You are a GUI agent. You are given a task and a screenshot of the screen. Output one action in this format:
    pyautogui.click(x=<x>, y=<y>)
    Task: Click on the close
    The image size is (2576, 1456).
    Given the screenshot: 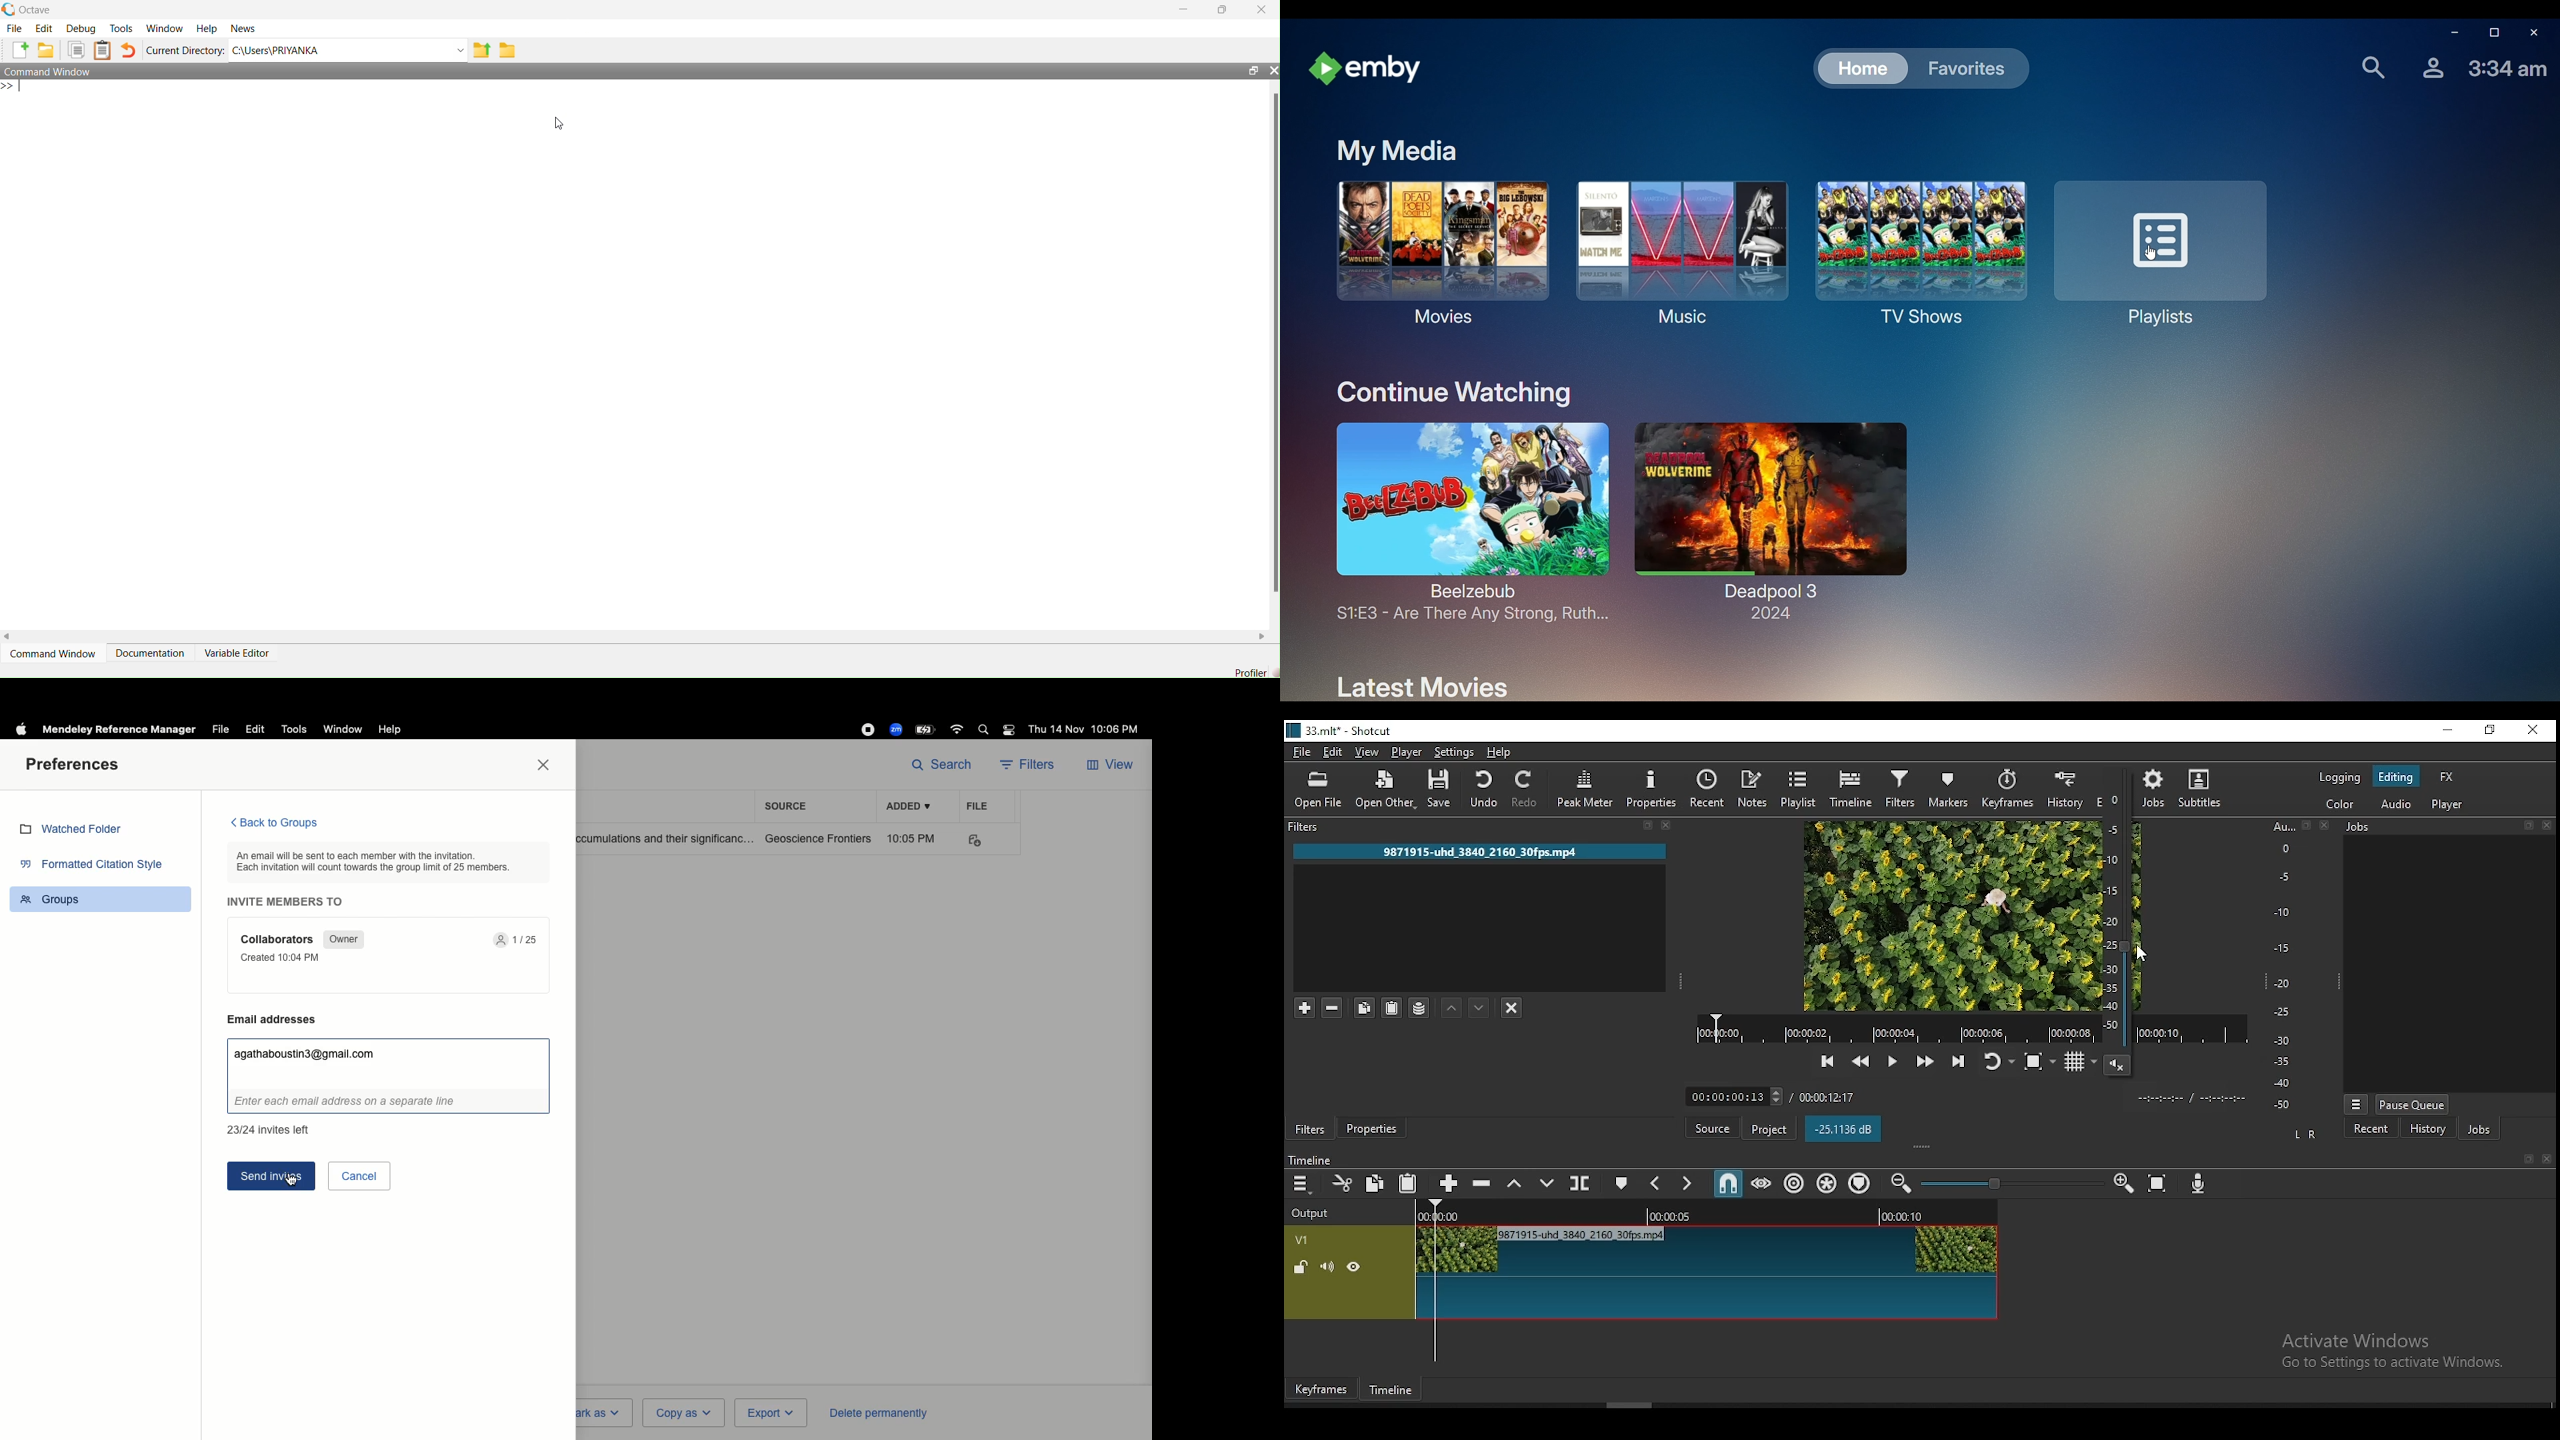 What is the action you would take?
    pyautogui.click(x=1669, y=826)
    